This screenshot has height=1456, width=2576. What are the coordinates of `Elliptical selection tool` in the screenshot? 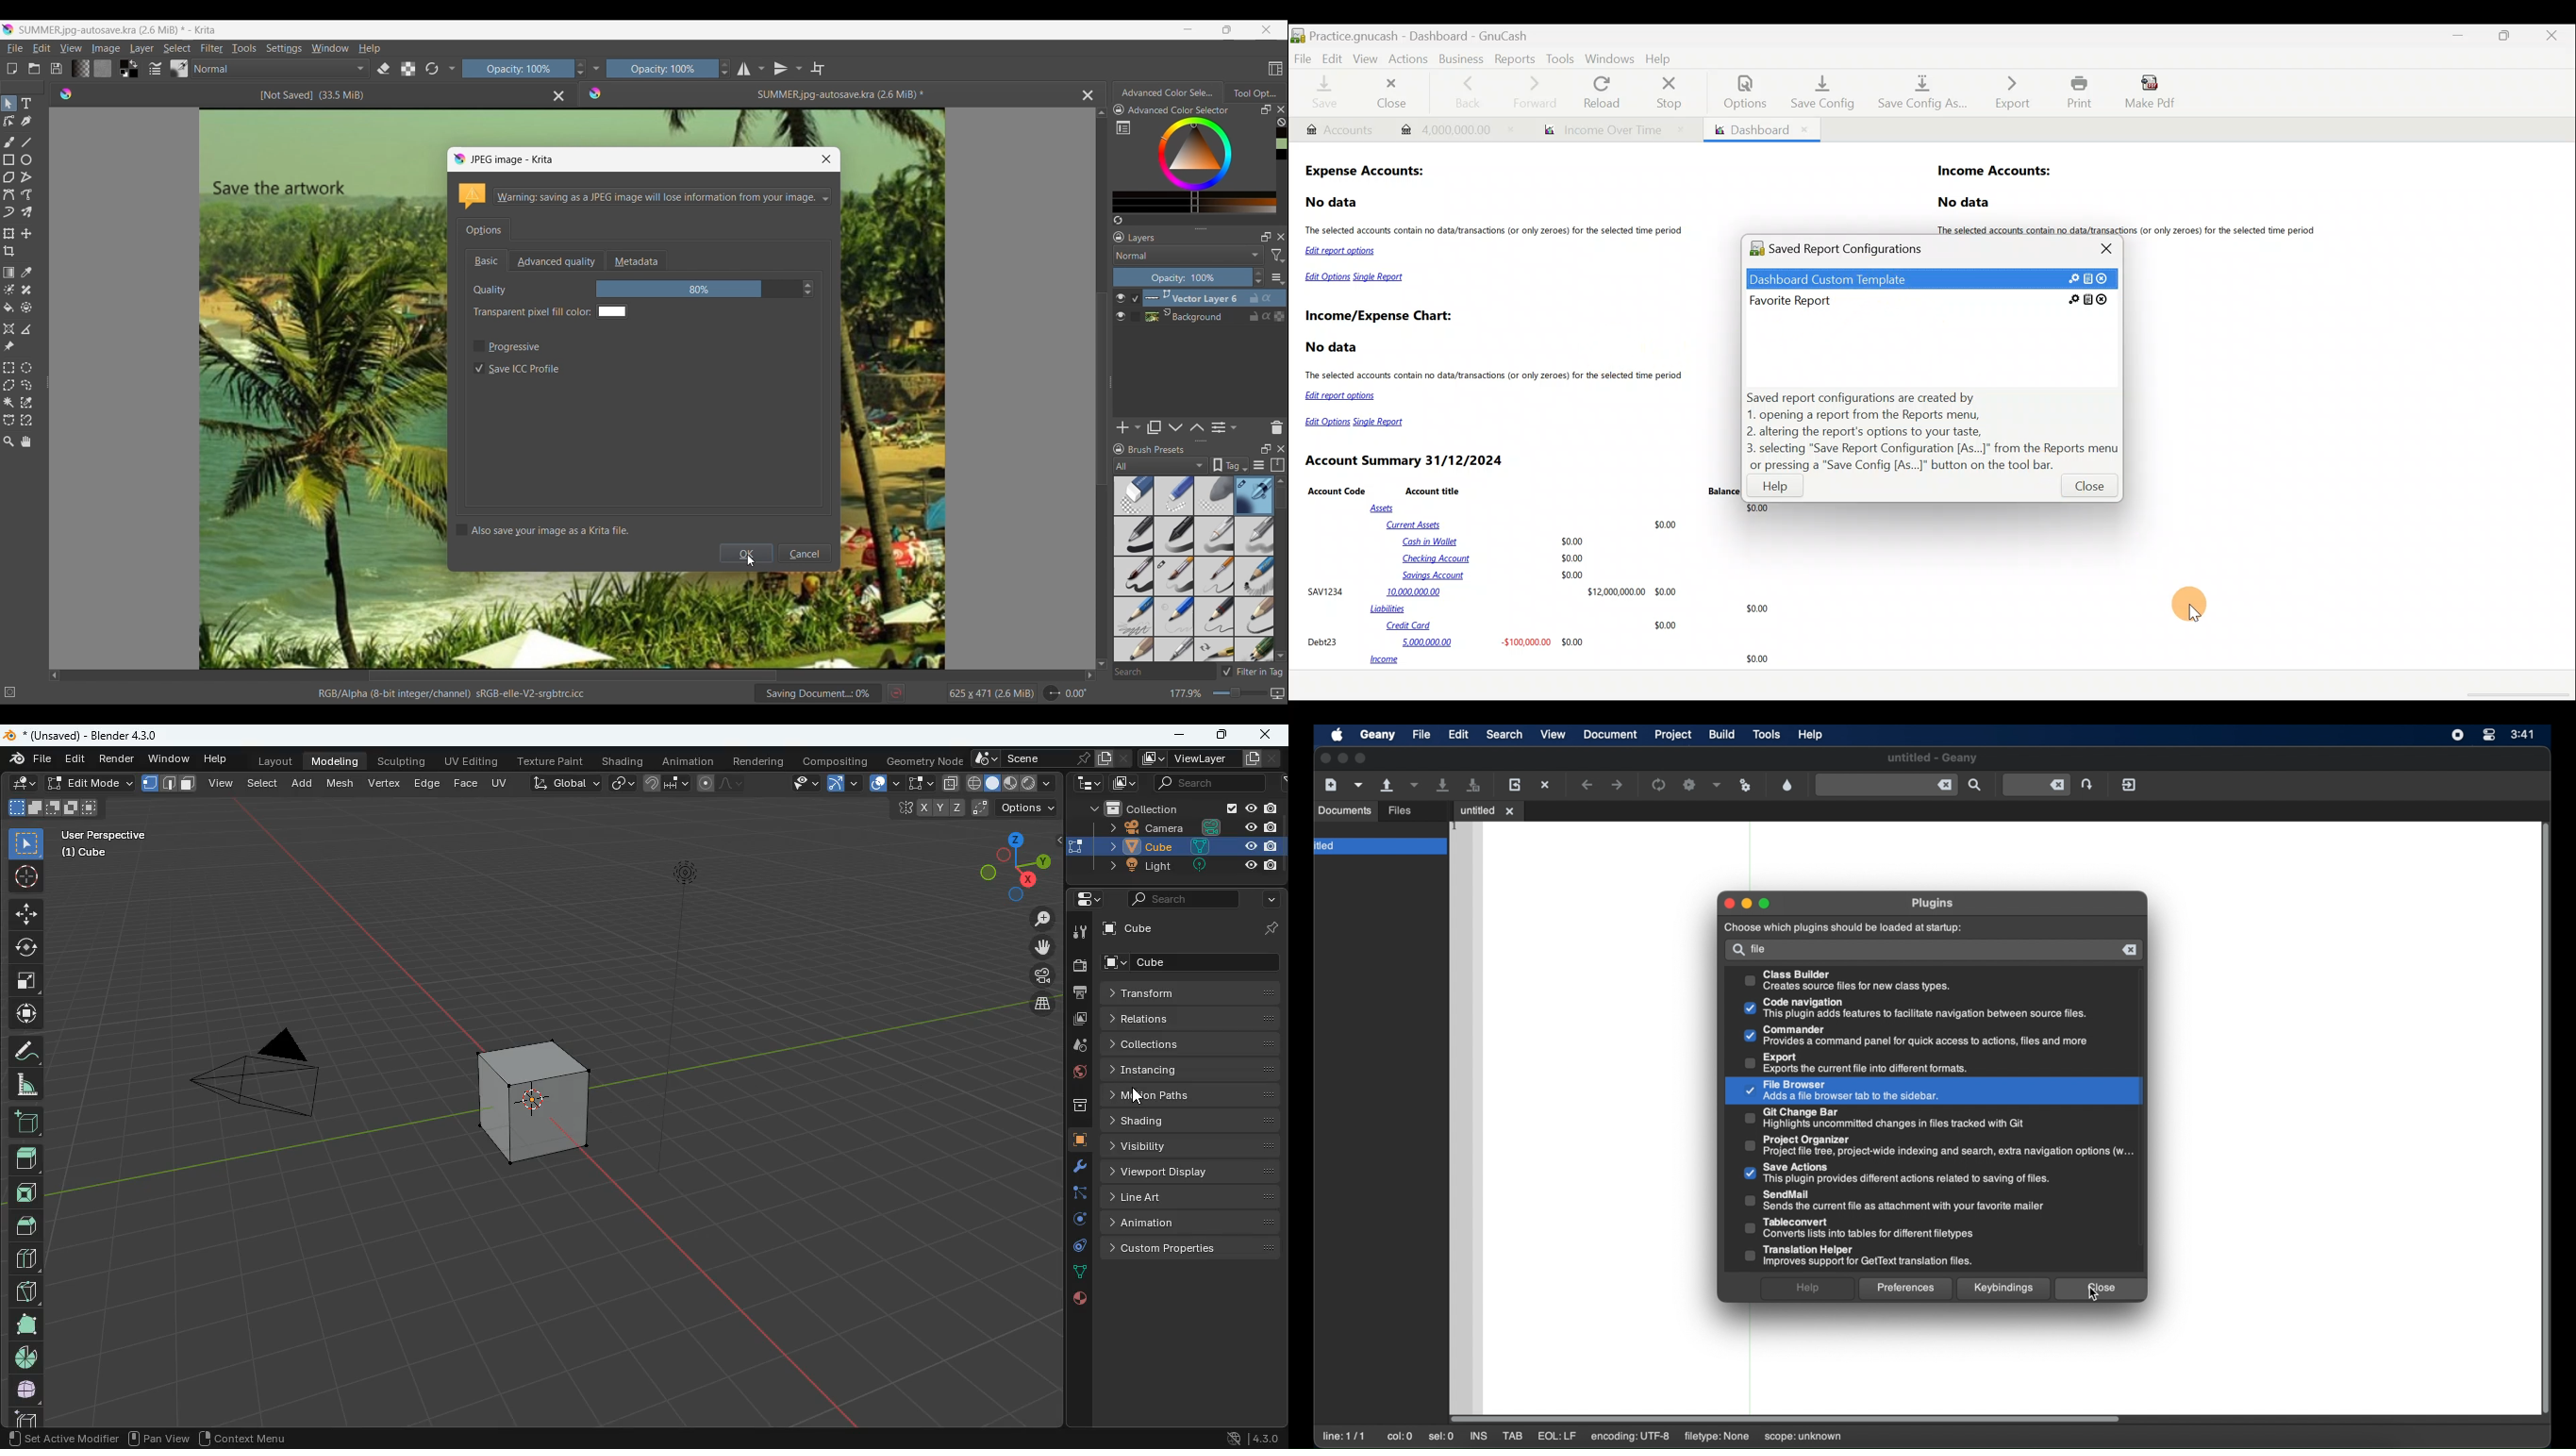 It's located at (26, 369).